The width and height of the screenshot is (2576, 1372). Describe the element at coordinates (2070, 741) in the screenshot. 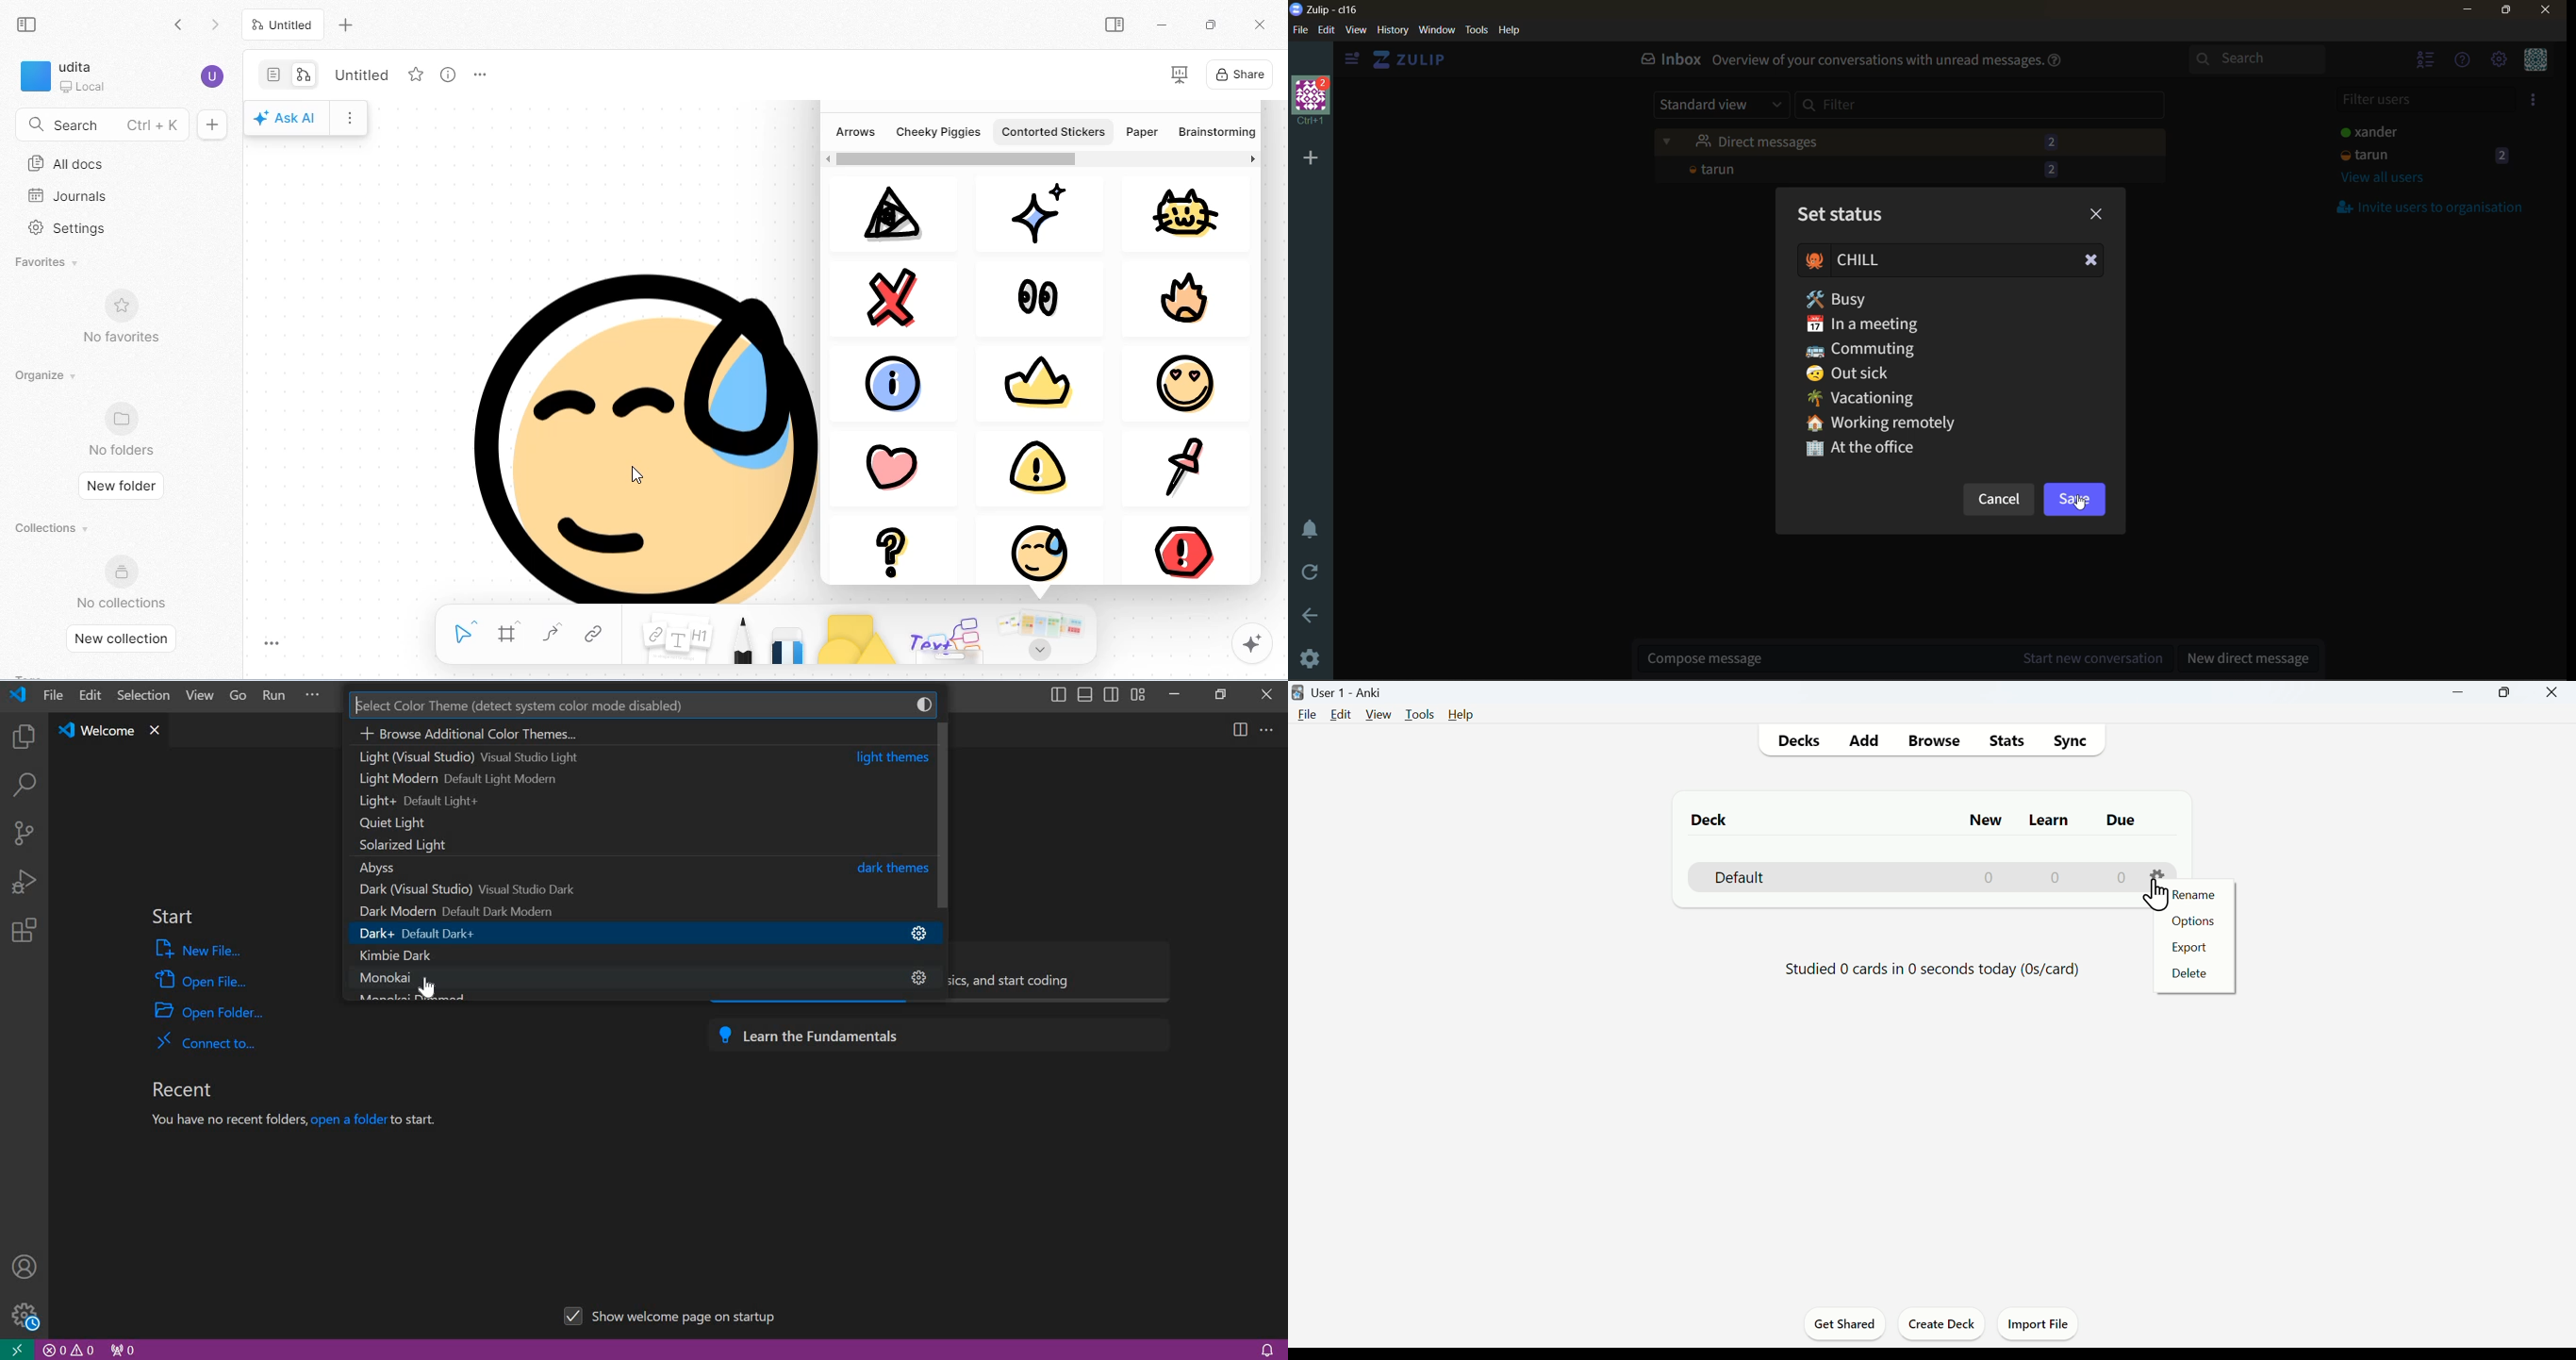

I see `Sync` at that location.